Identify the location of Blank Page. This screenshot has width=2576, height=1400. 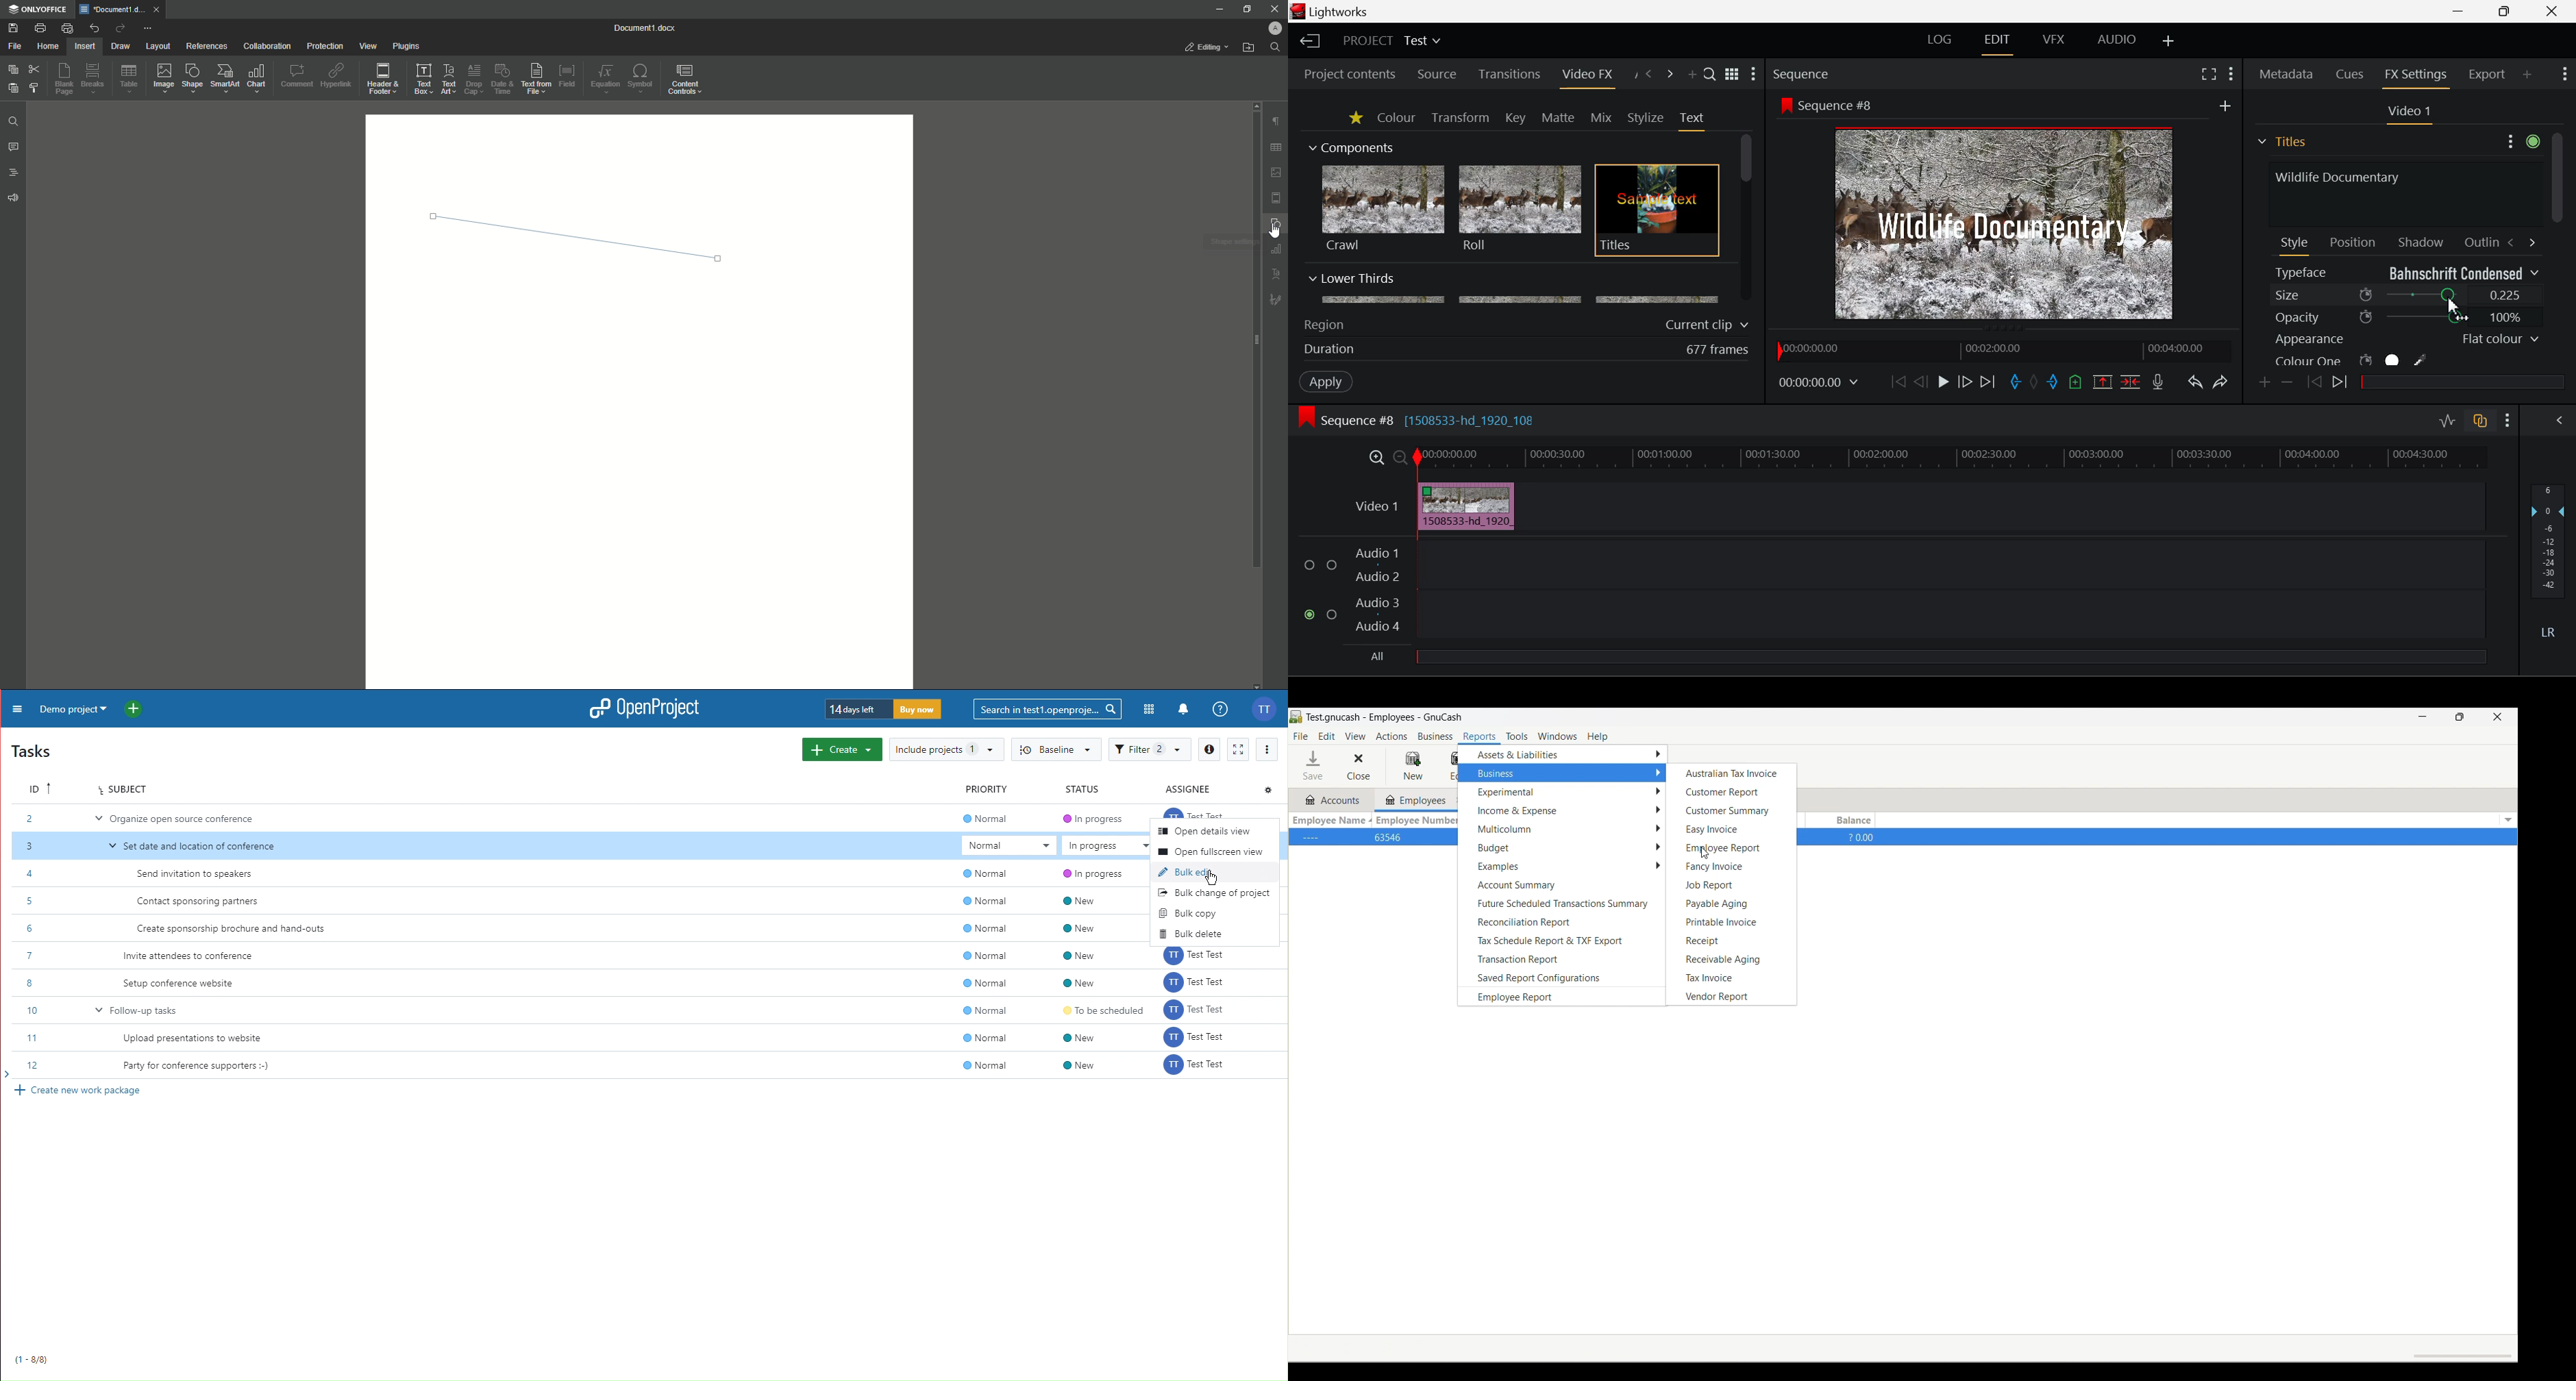
(66, 81).